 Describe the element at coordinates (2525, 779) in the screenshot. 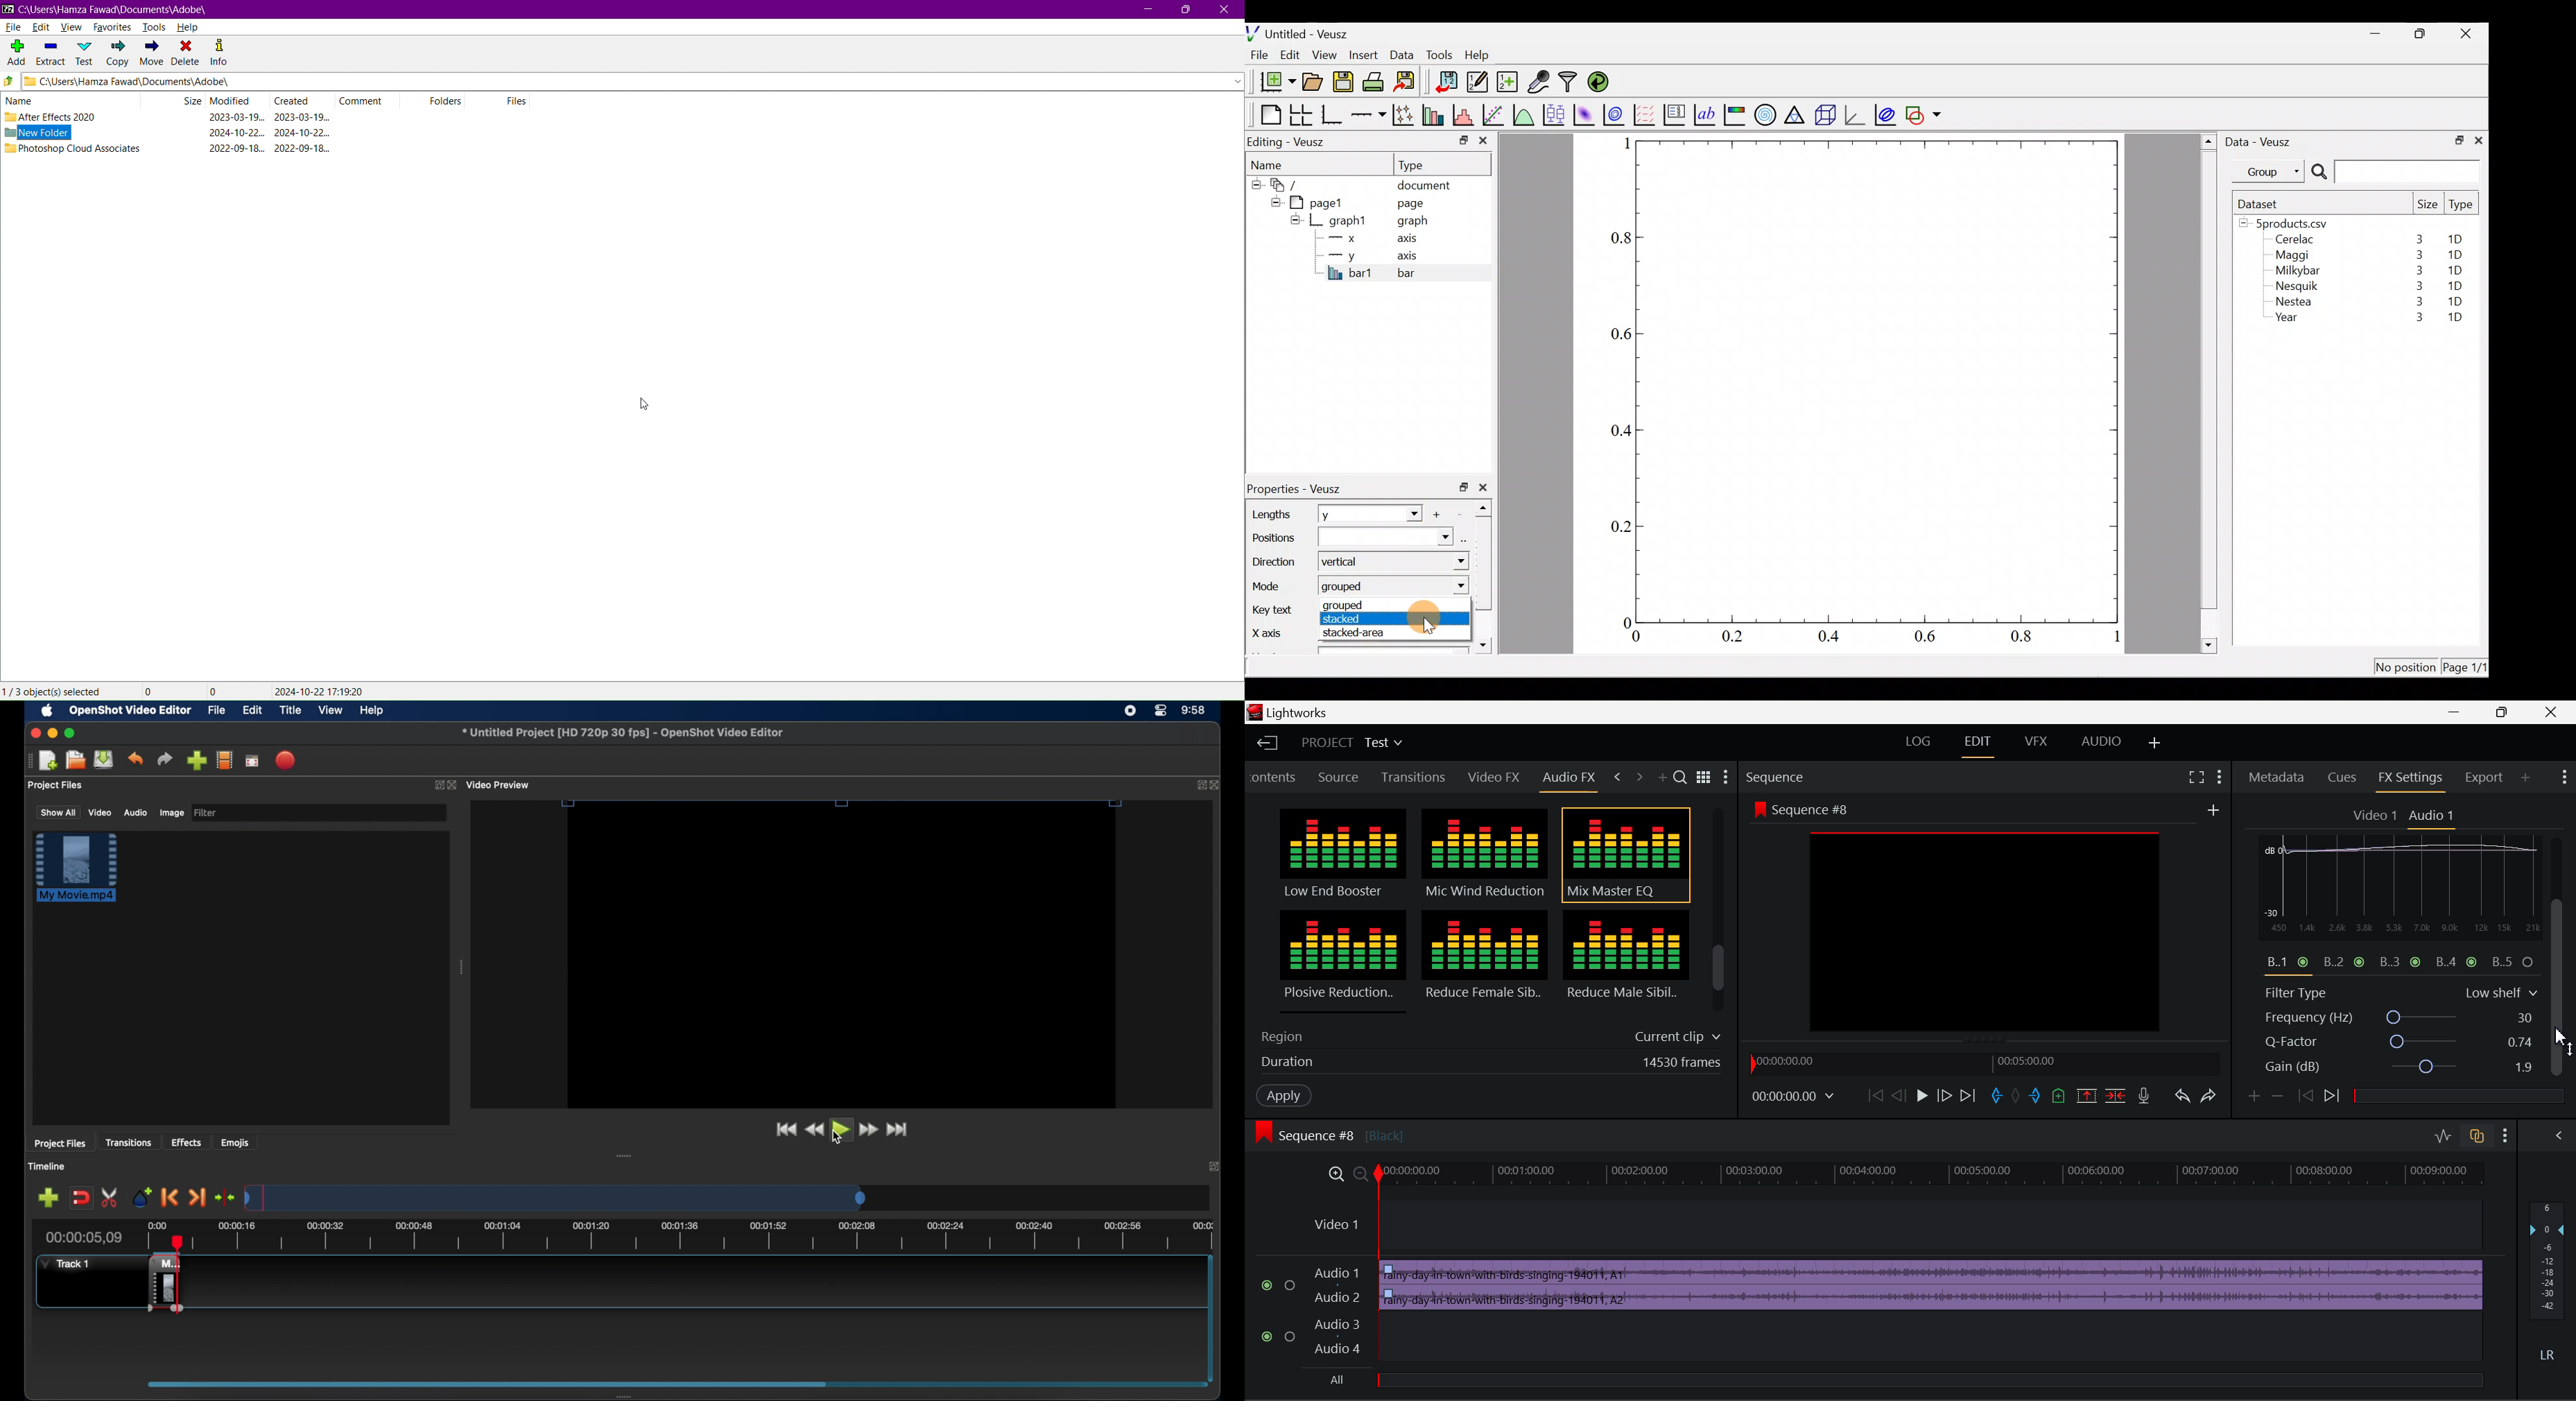

I see `Add Panel` at that location.